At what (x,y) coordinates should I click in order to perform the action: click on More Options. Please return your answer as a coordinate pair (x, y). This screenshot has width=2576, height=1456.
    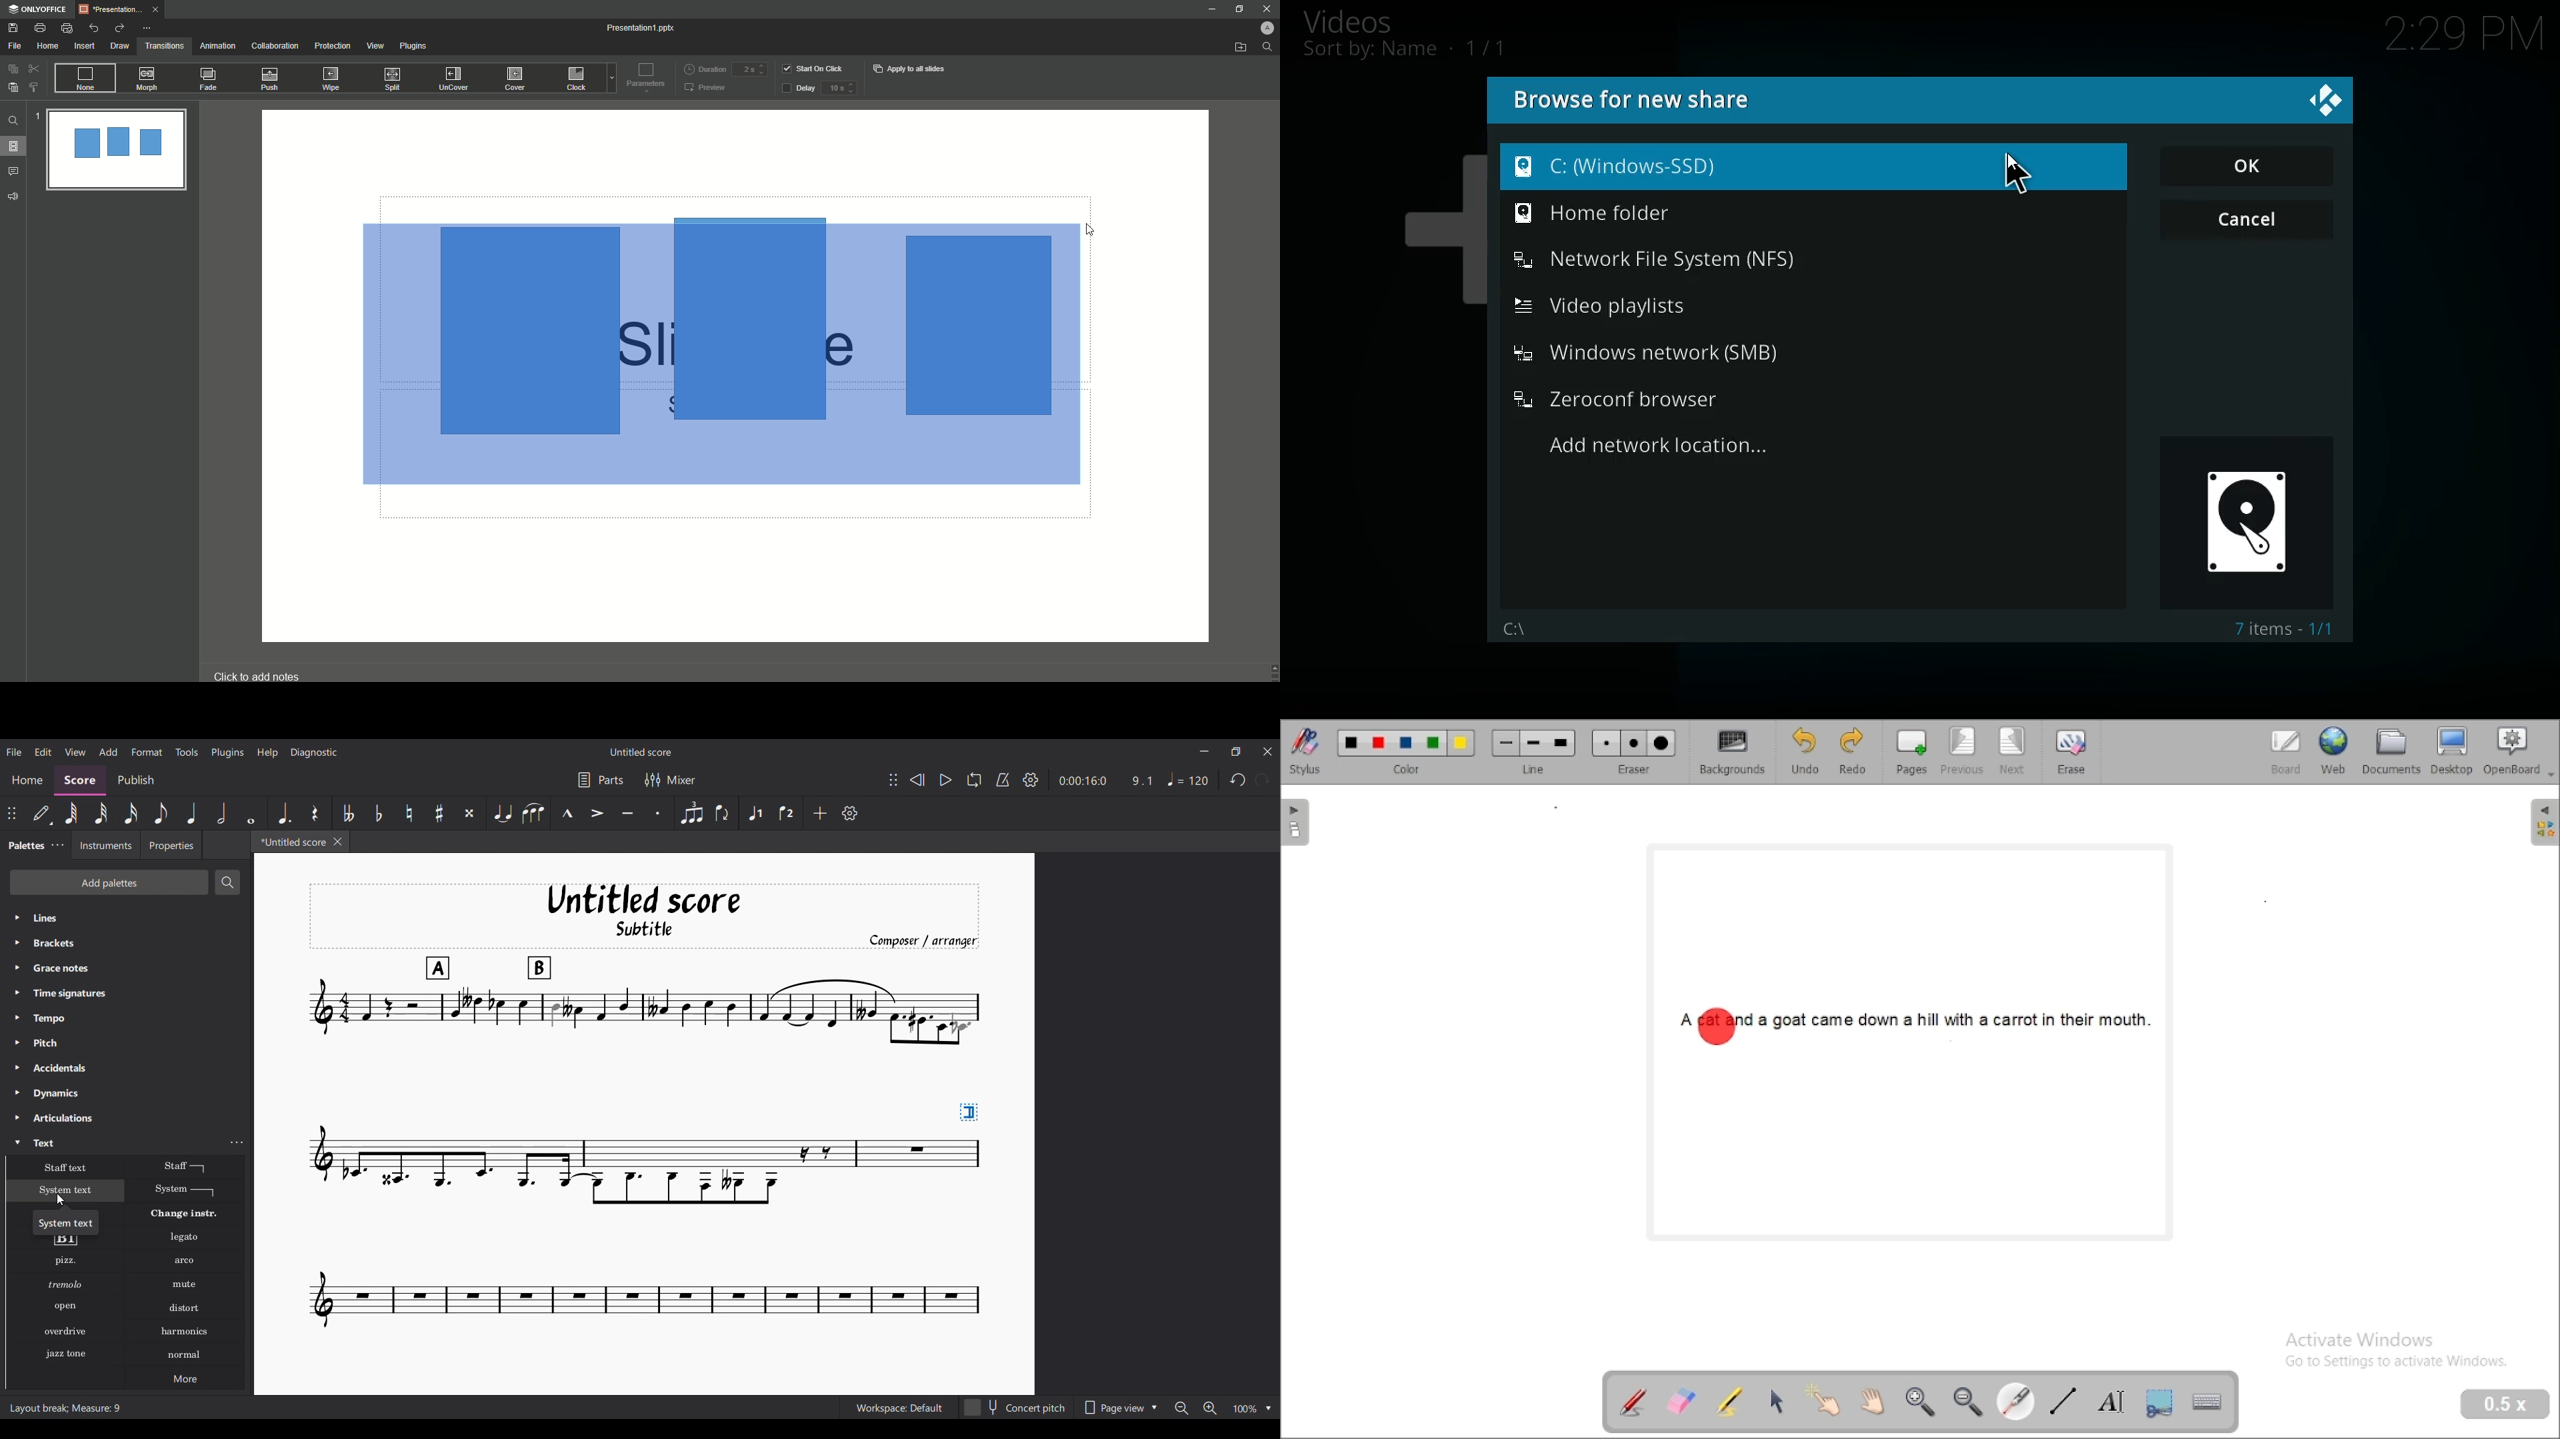
    Looking at the image, I should click on (149, 28).